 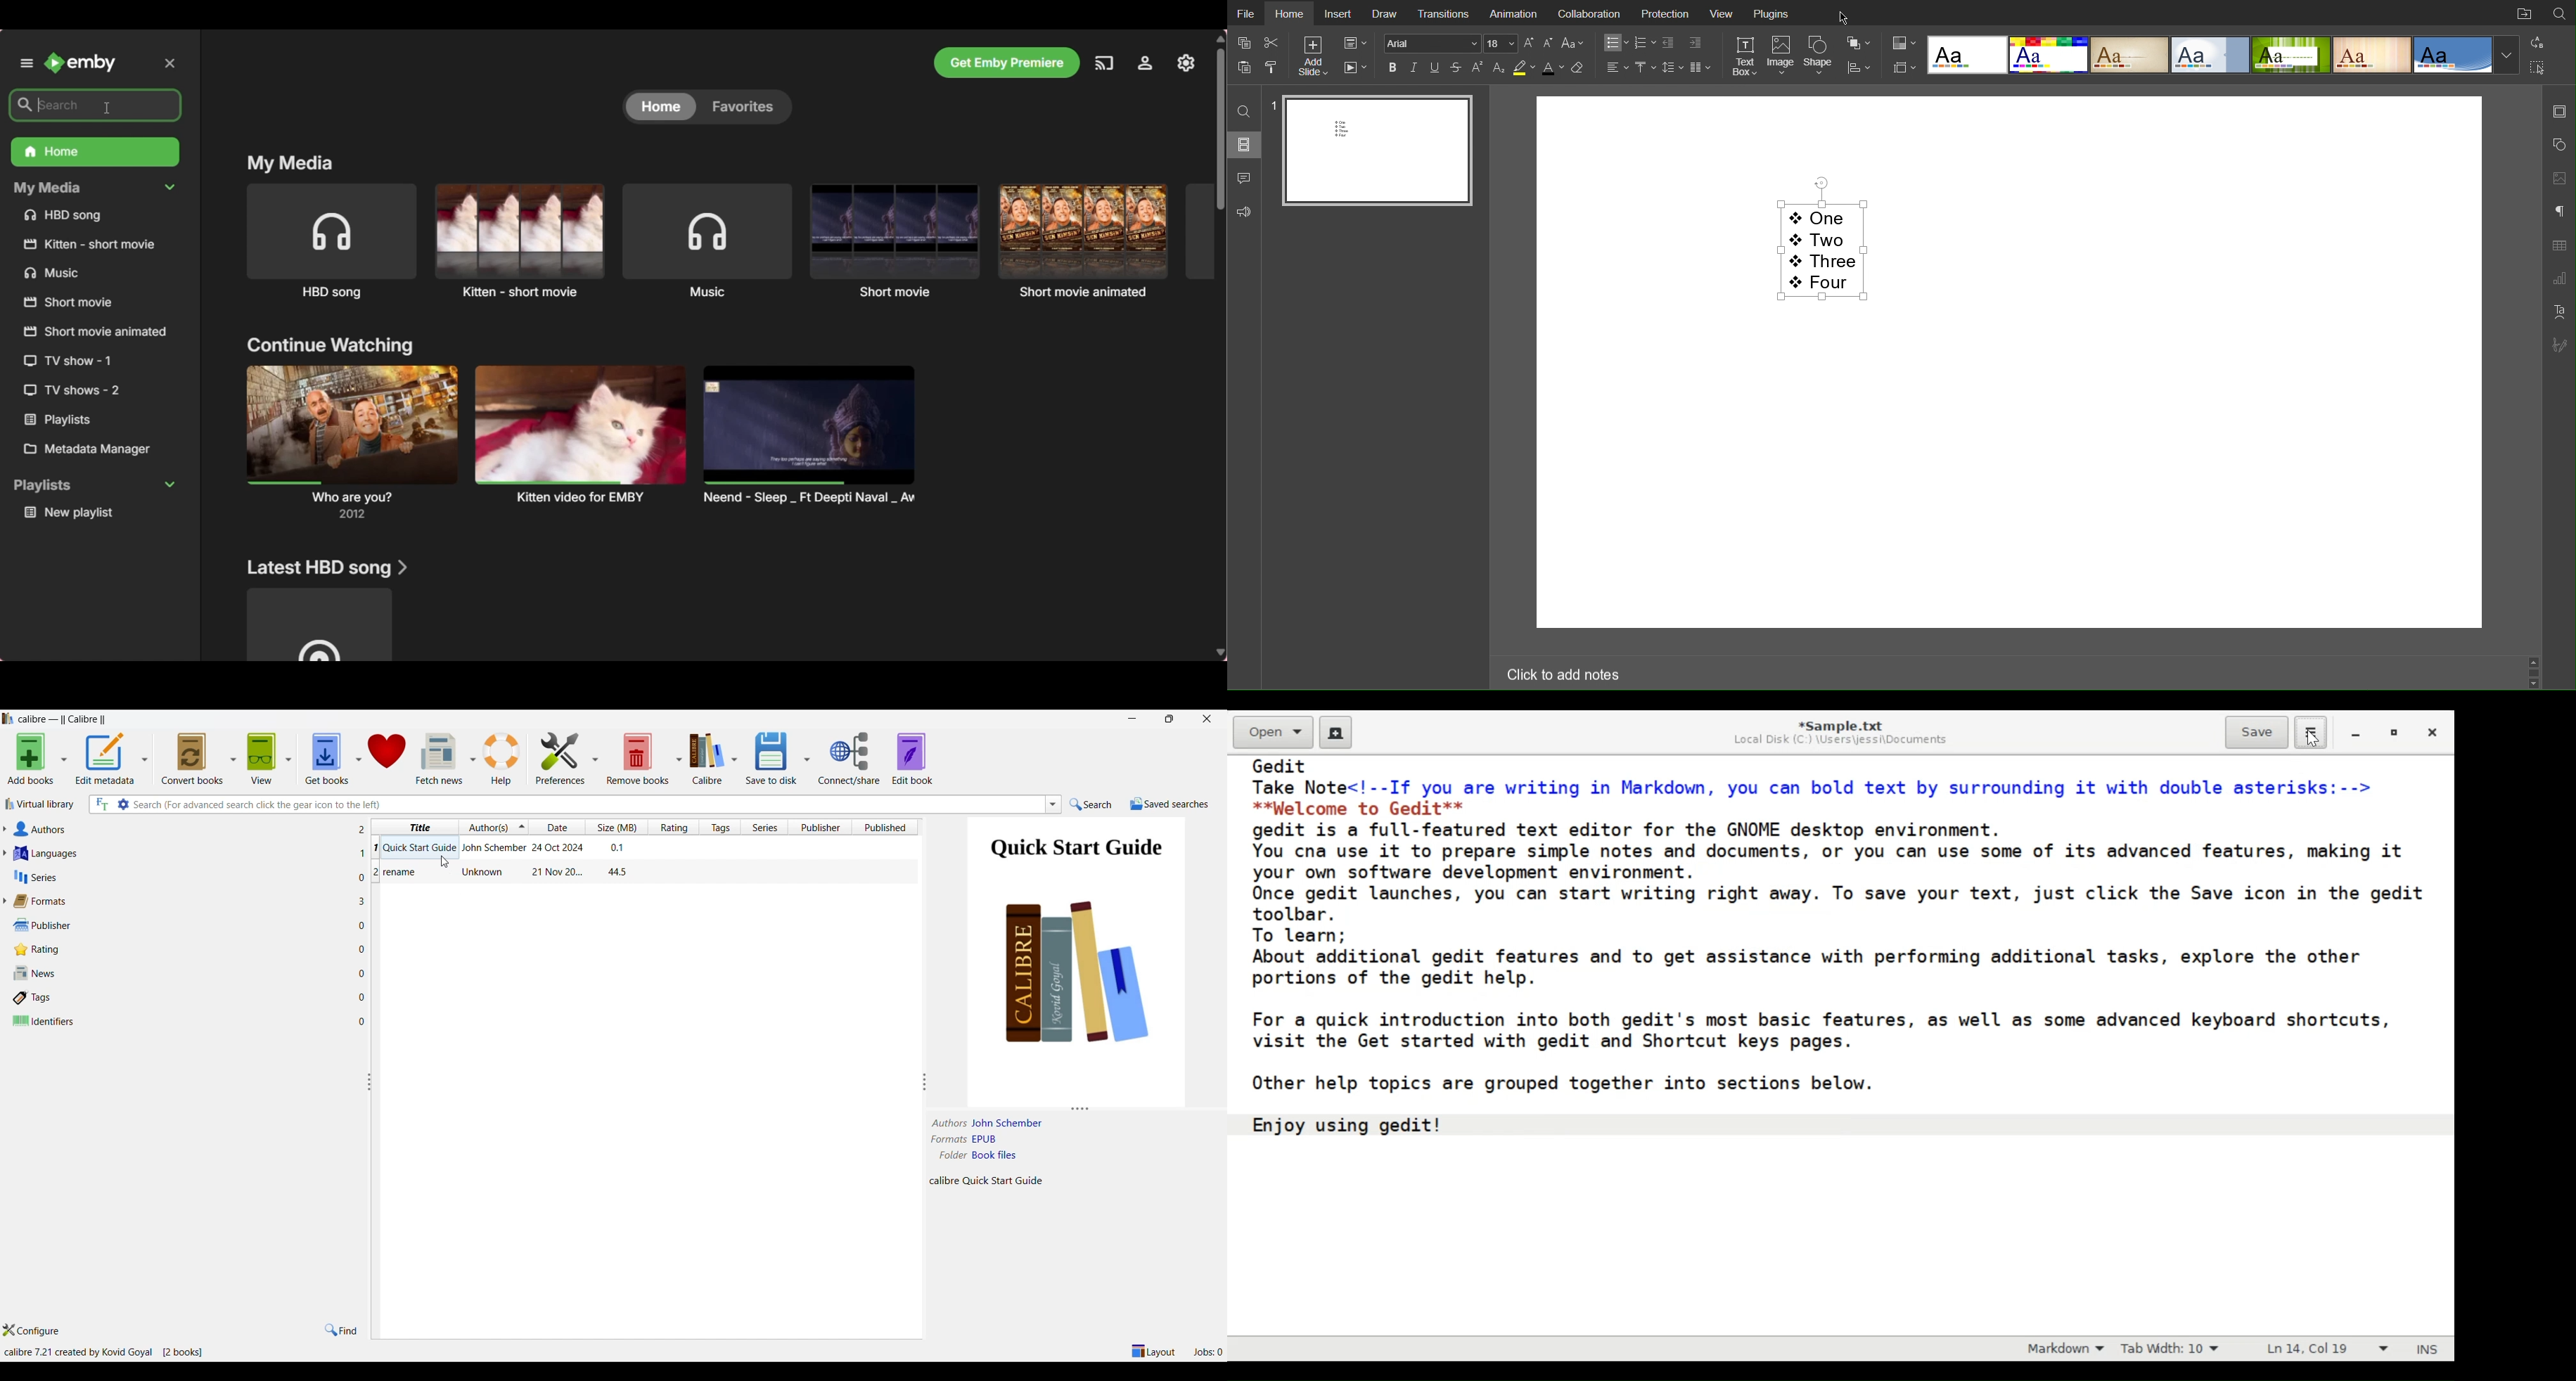 What do you see at coordinates (363, 924) in the screenshot?
I see `Files in each` at bounding box center [363, 924].